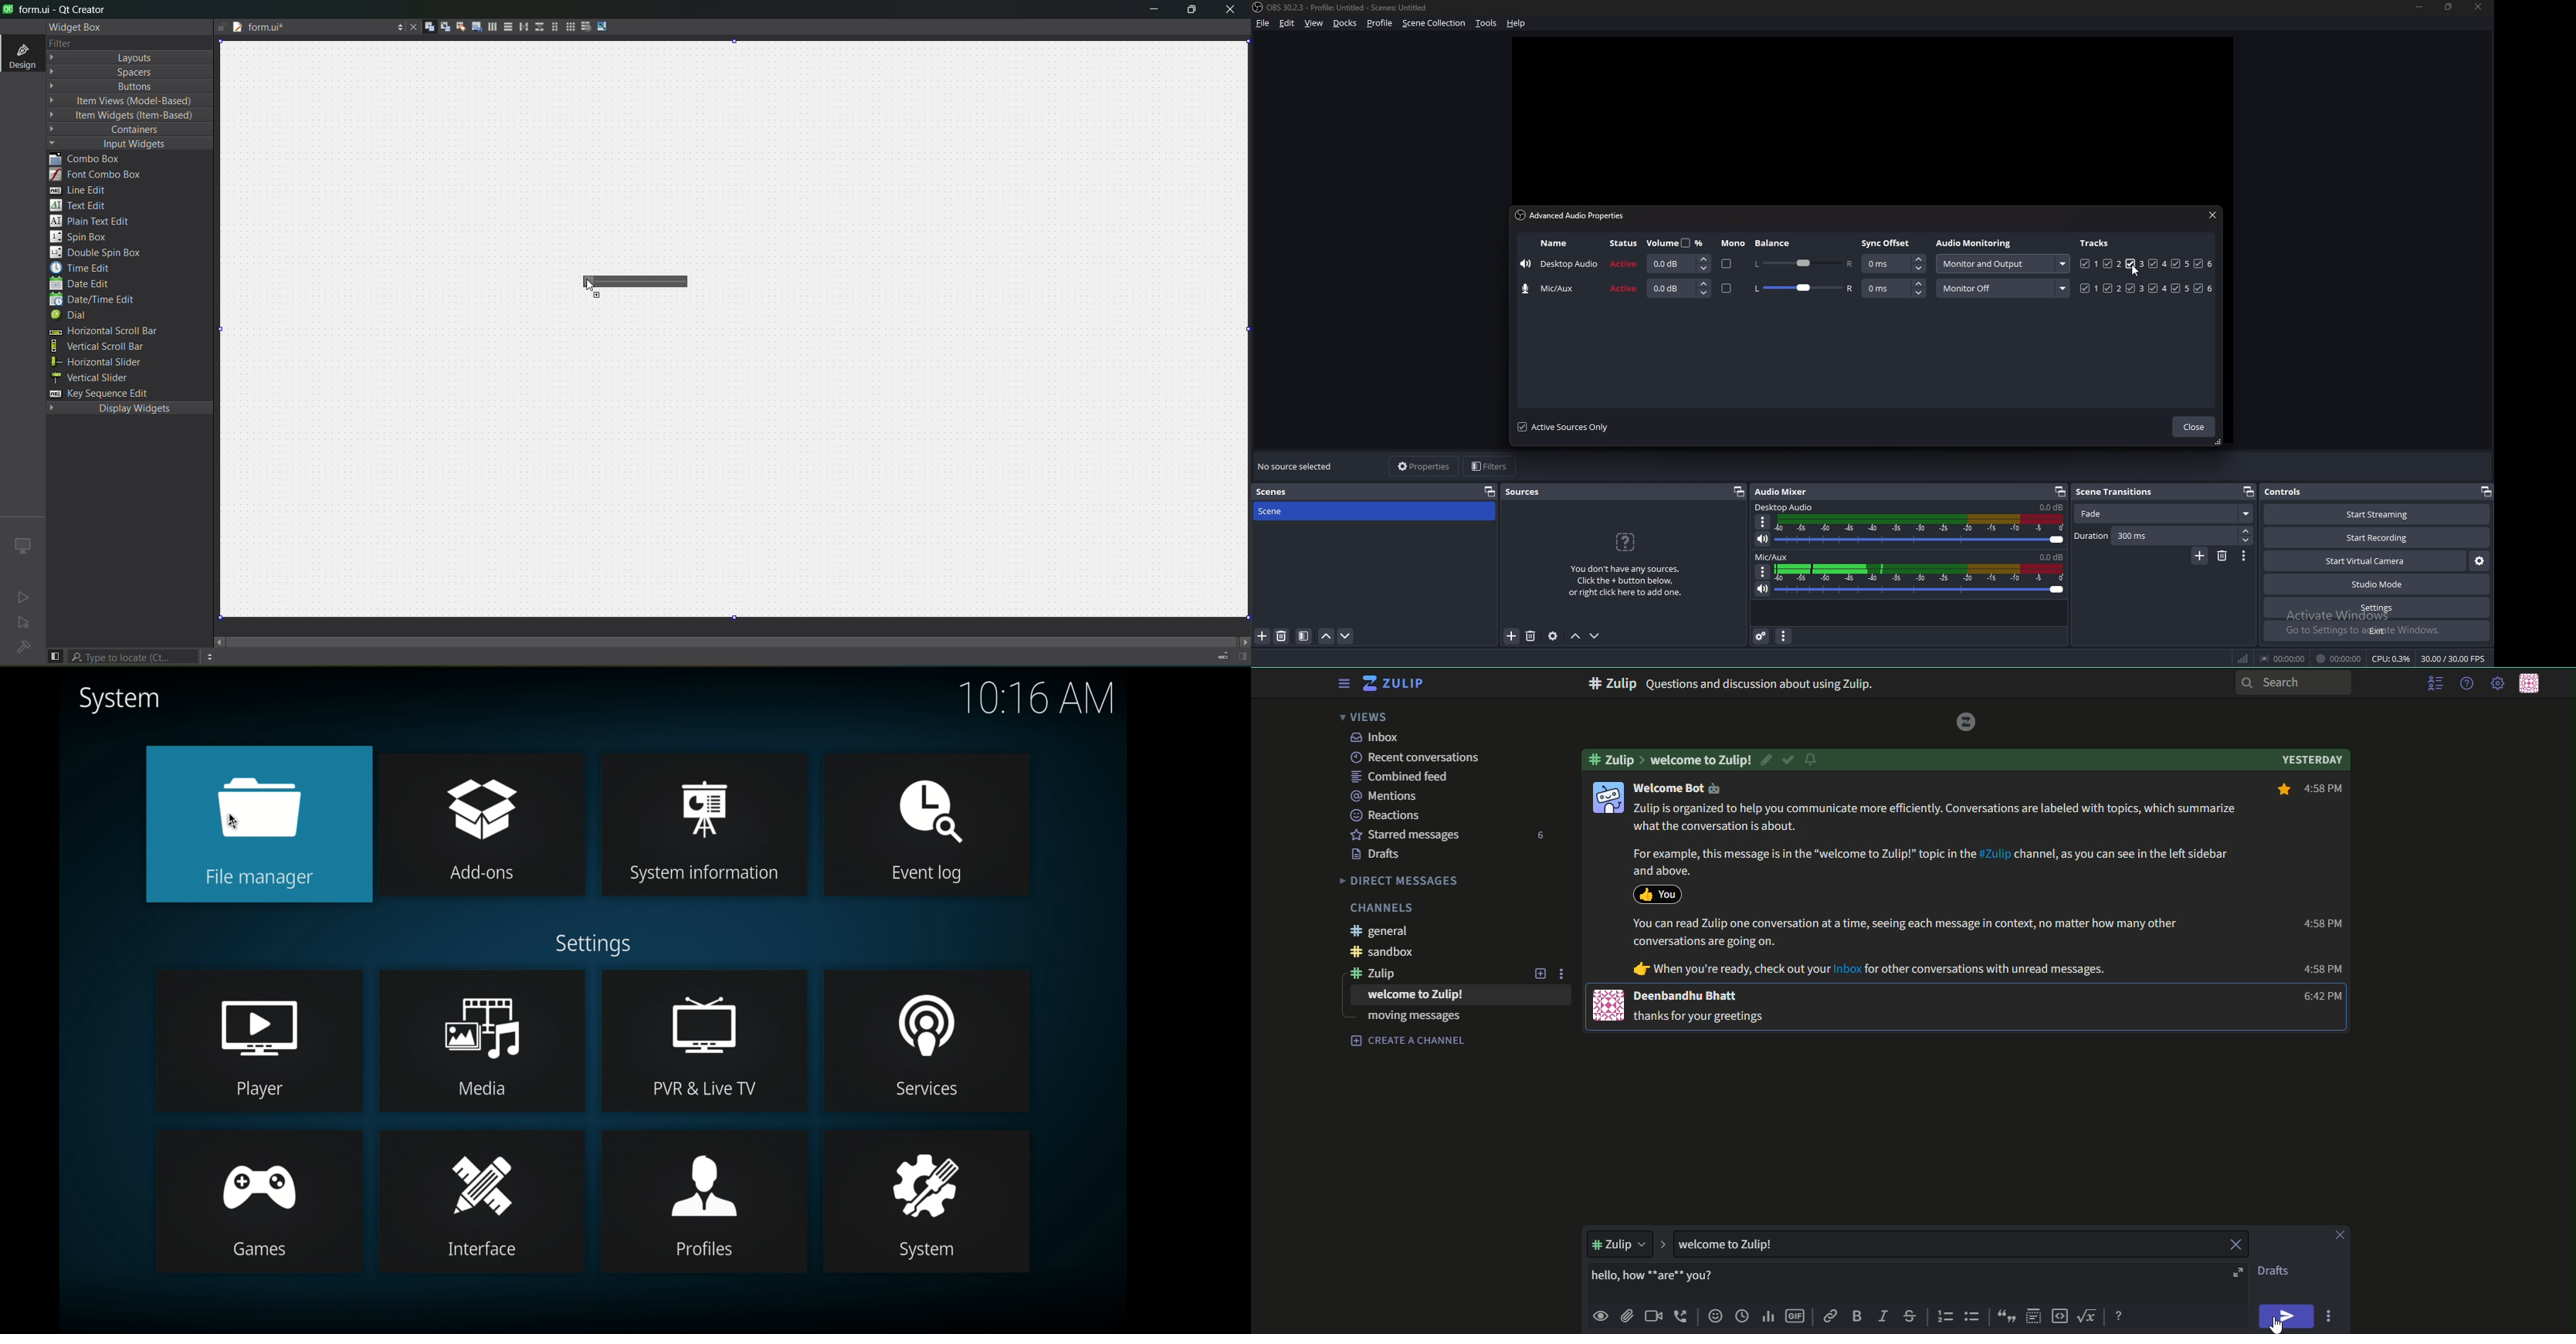 This screenshot has height=1344, width=2576. Describe the element at coordinates (423, 27) in the screenshot. I see `widgets` at that location.